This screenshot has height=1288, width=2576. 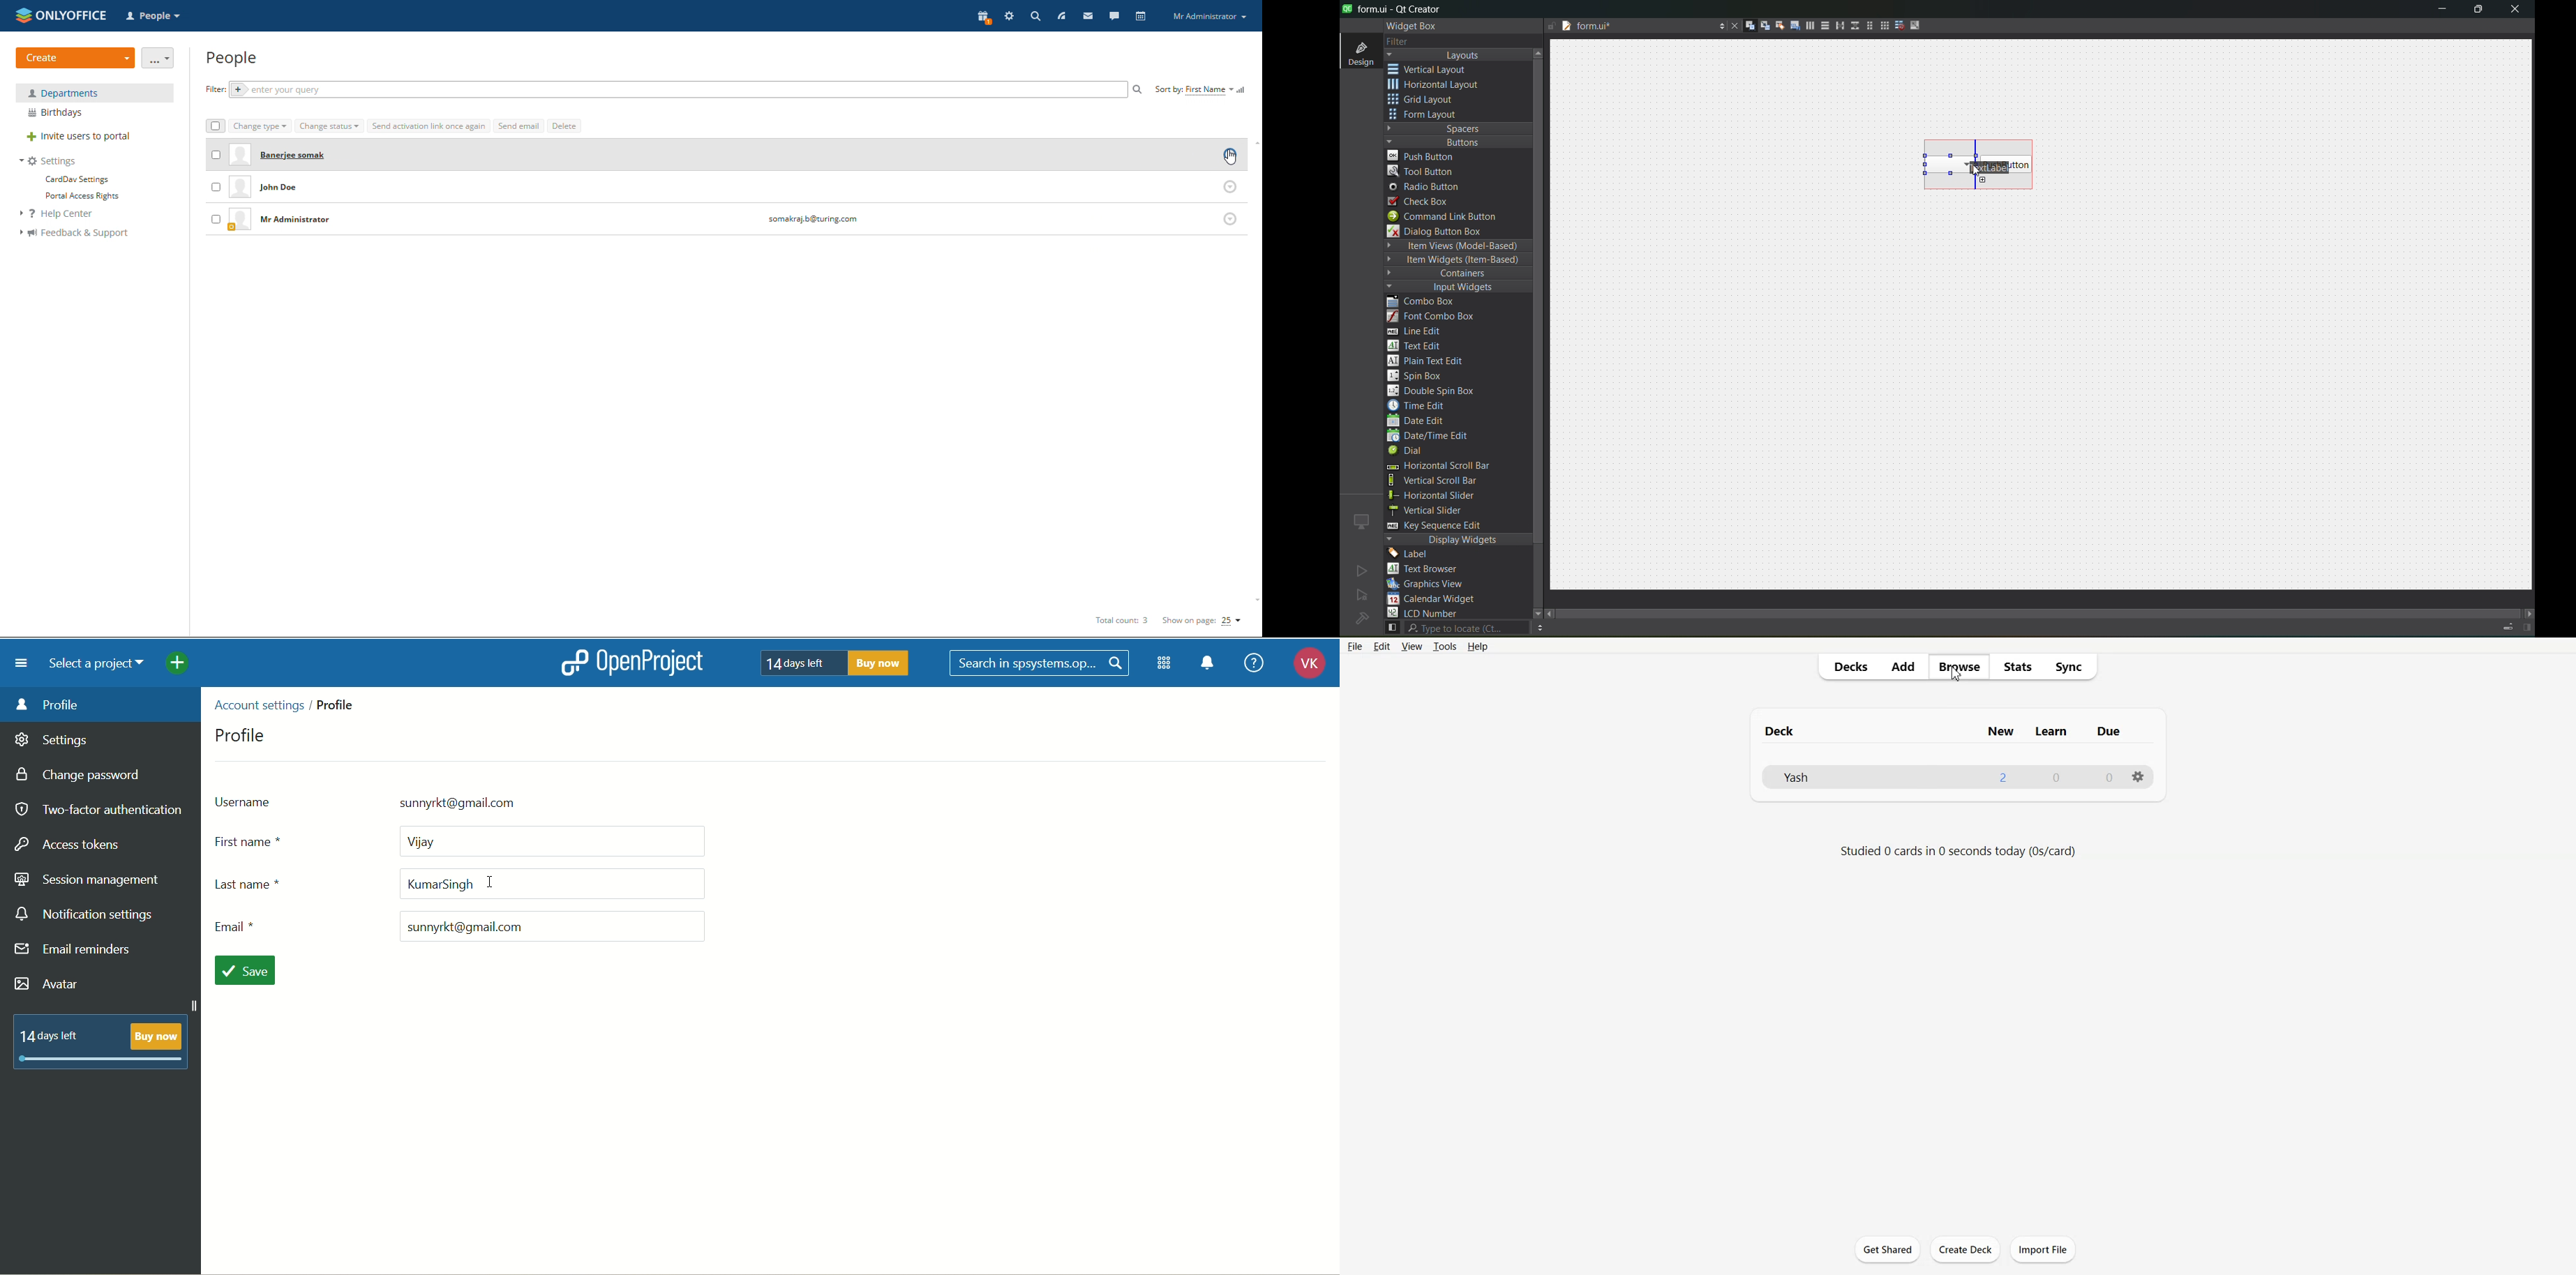 I want to click on Sync, so click(x=2072, y=667).